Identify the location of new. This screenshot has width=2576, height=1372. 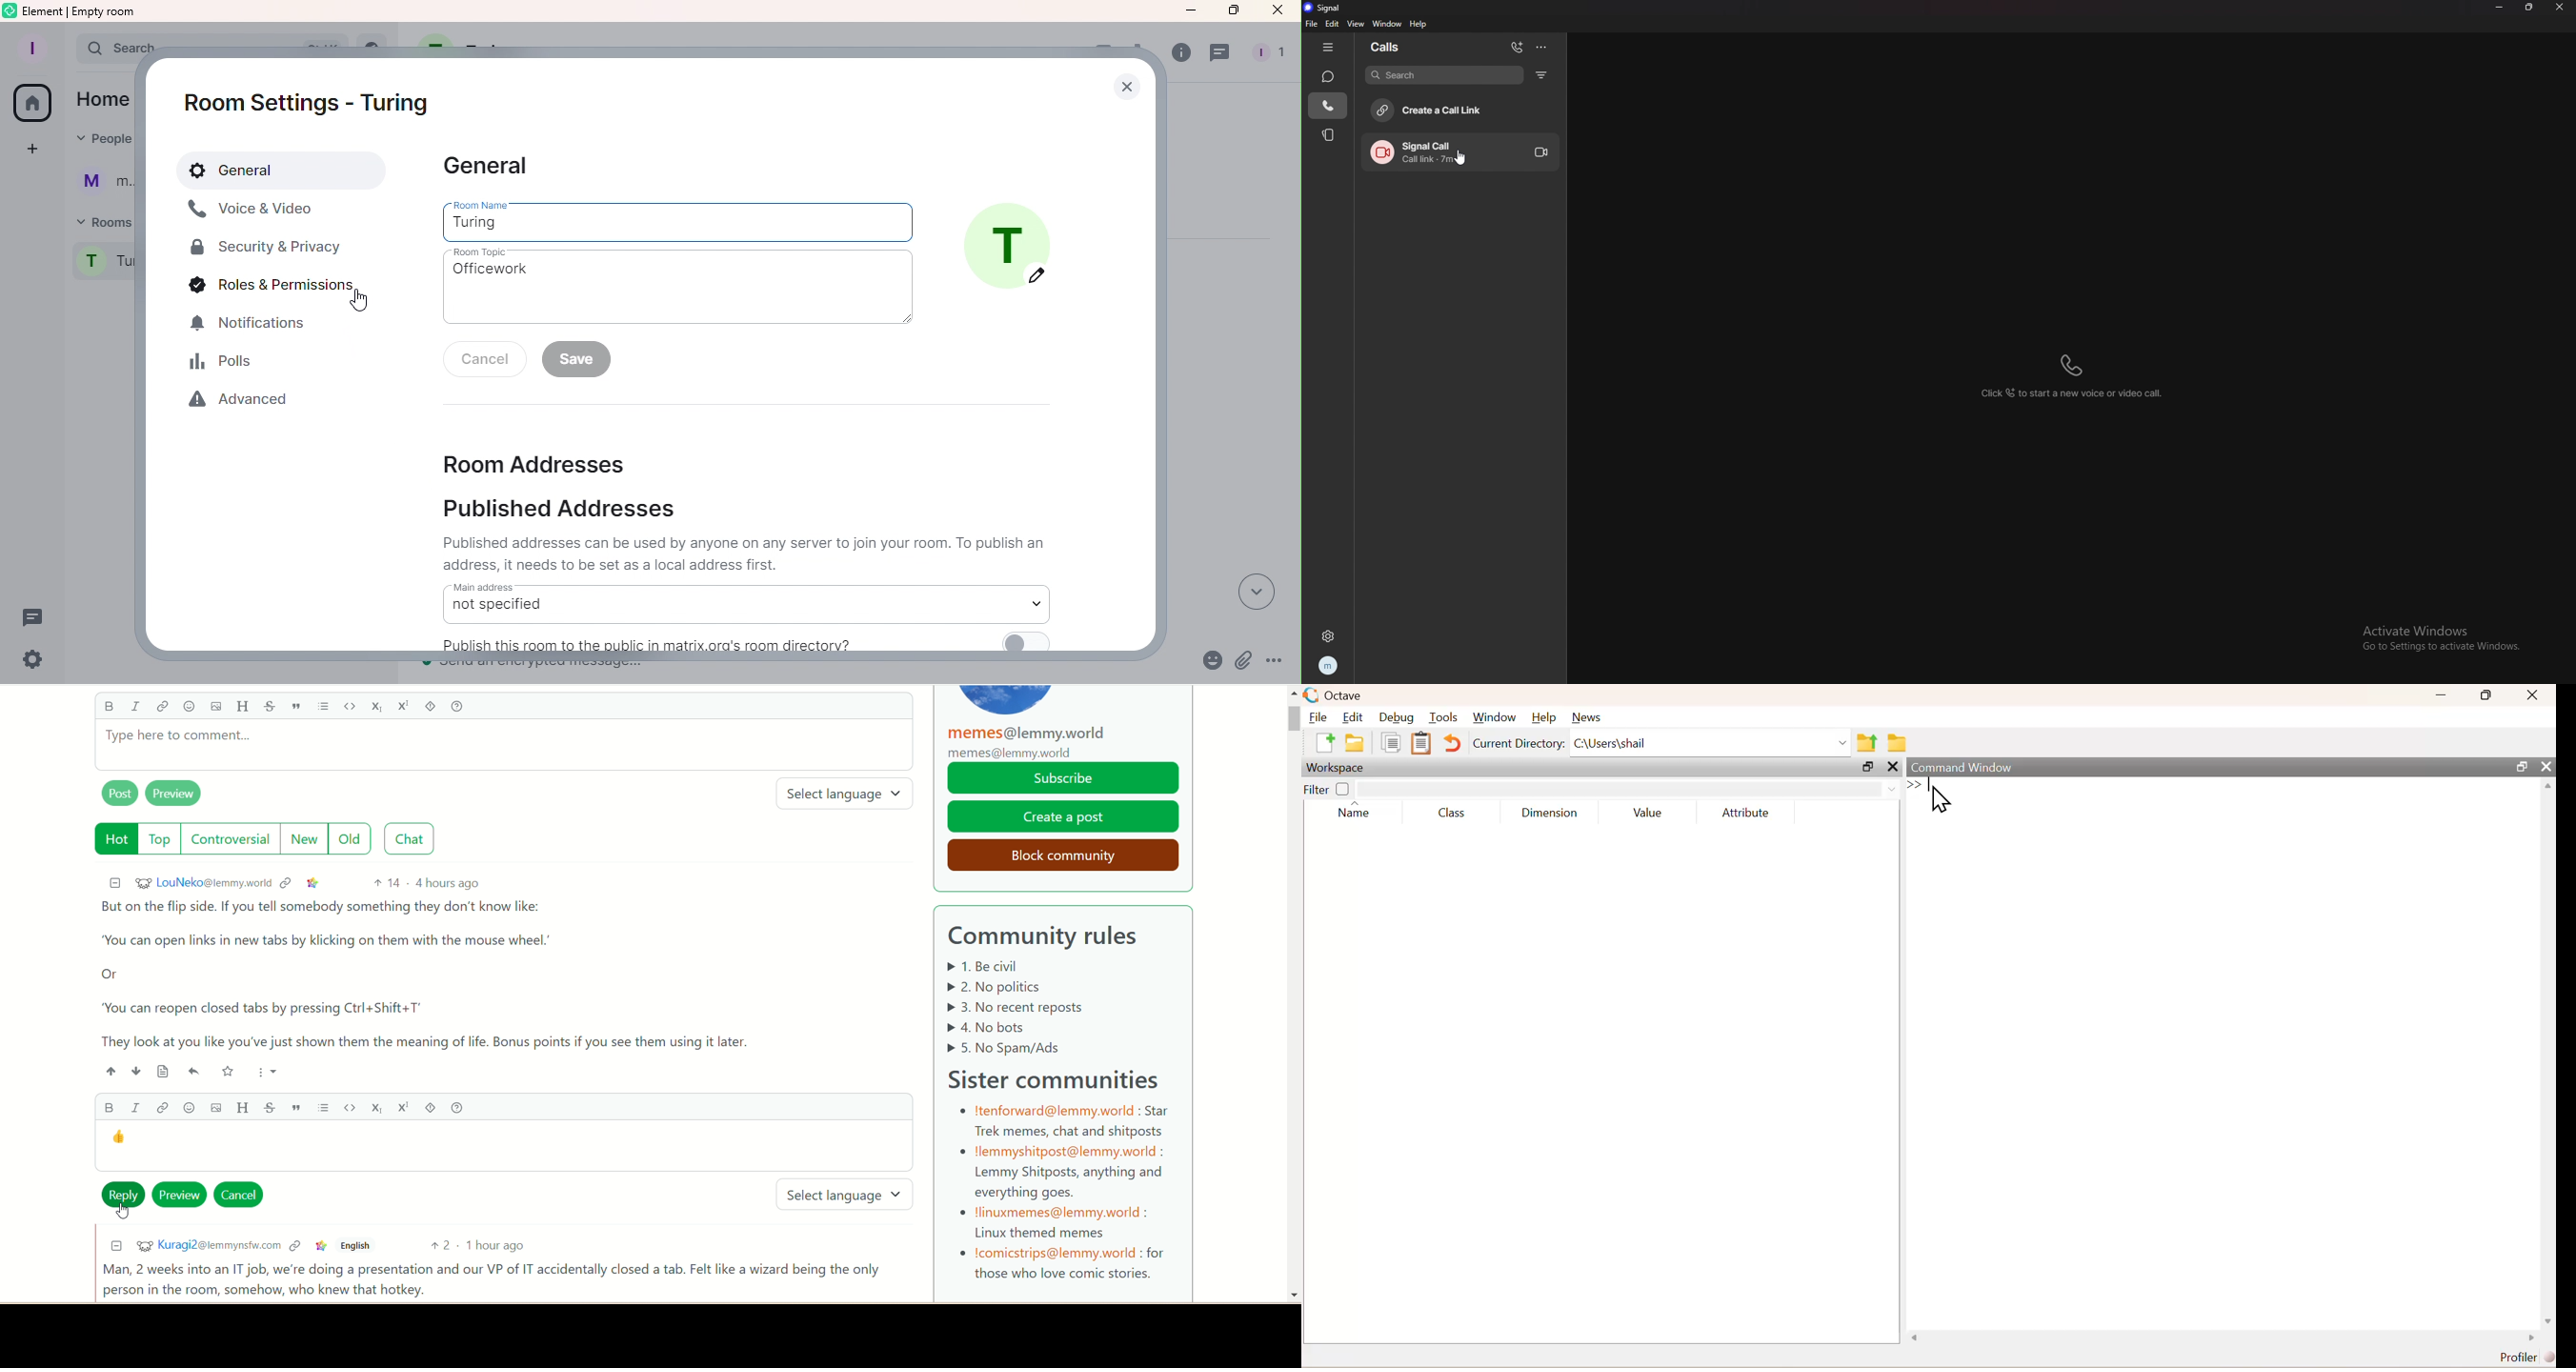
(306, 839).